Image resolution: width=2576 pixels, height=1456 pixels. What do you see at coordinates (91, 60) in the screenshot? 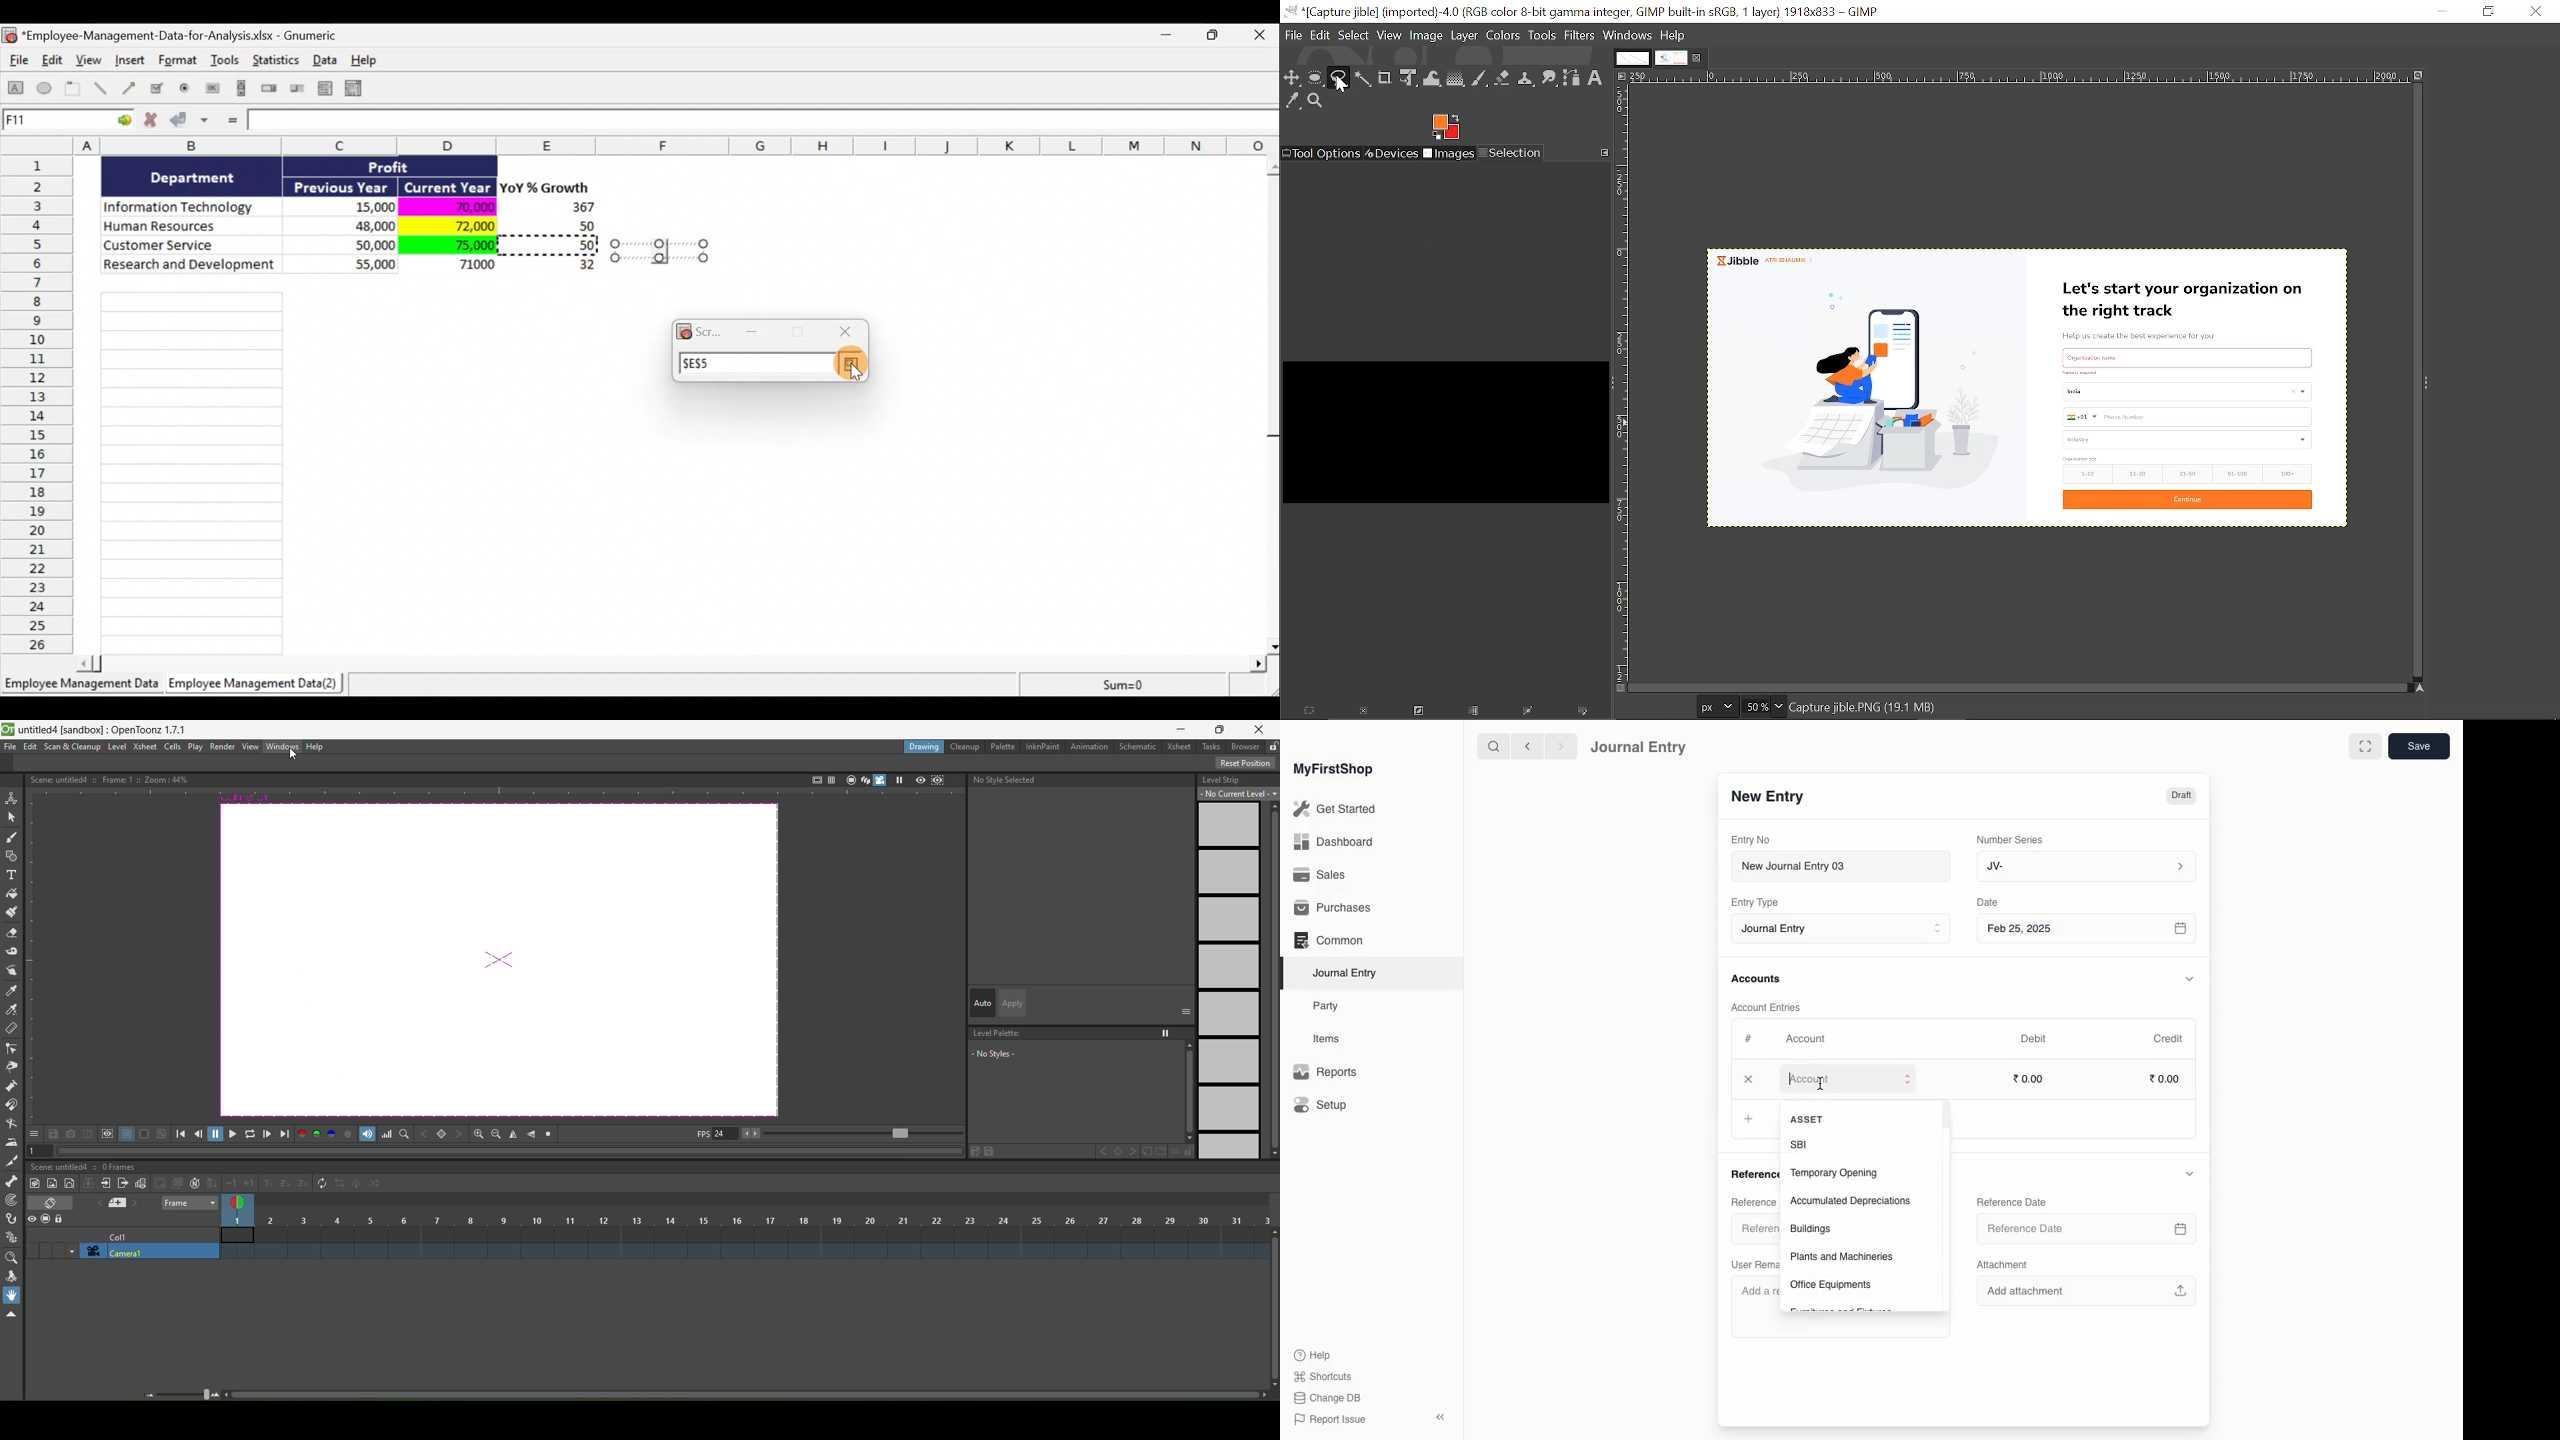
I see `View` at bounding box center [91, 60].